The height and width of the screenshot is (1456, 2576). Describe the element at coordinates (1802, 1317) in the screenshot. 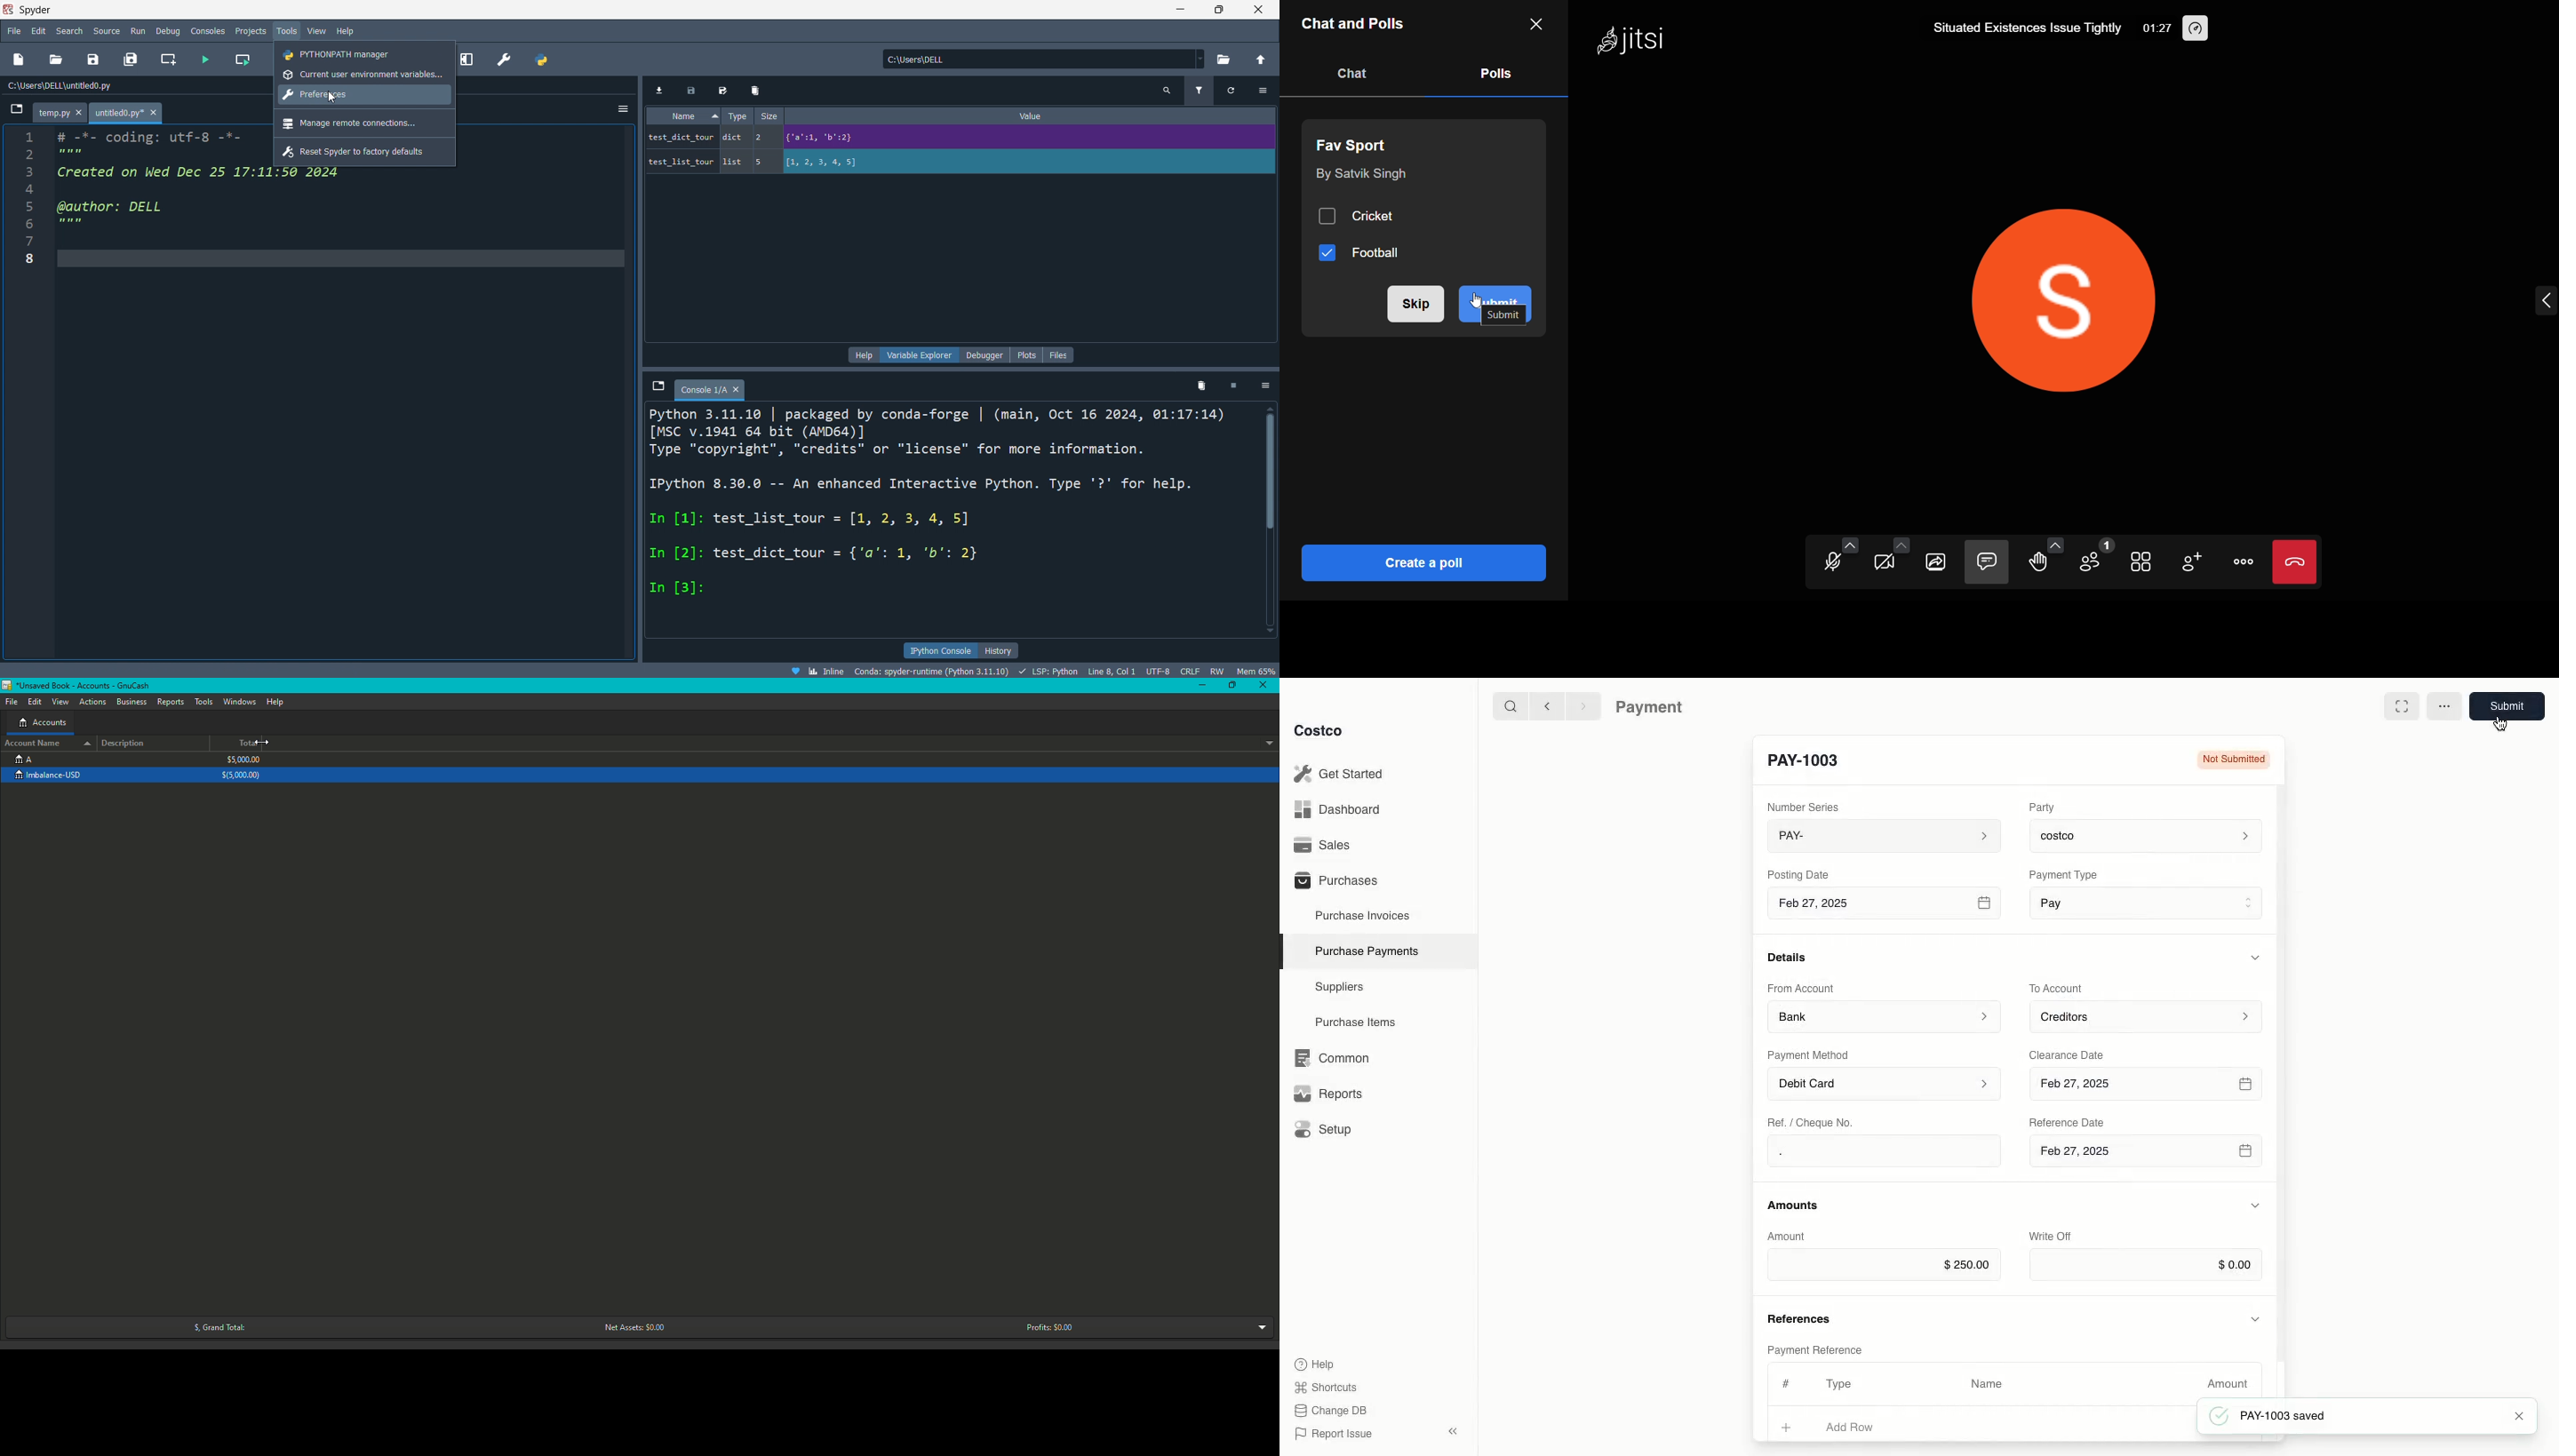

I see `References` at that location.